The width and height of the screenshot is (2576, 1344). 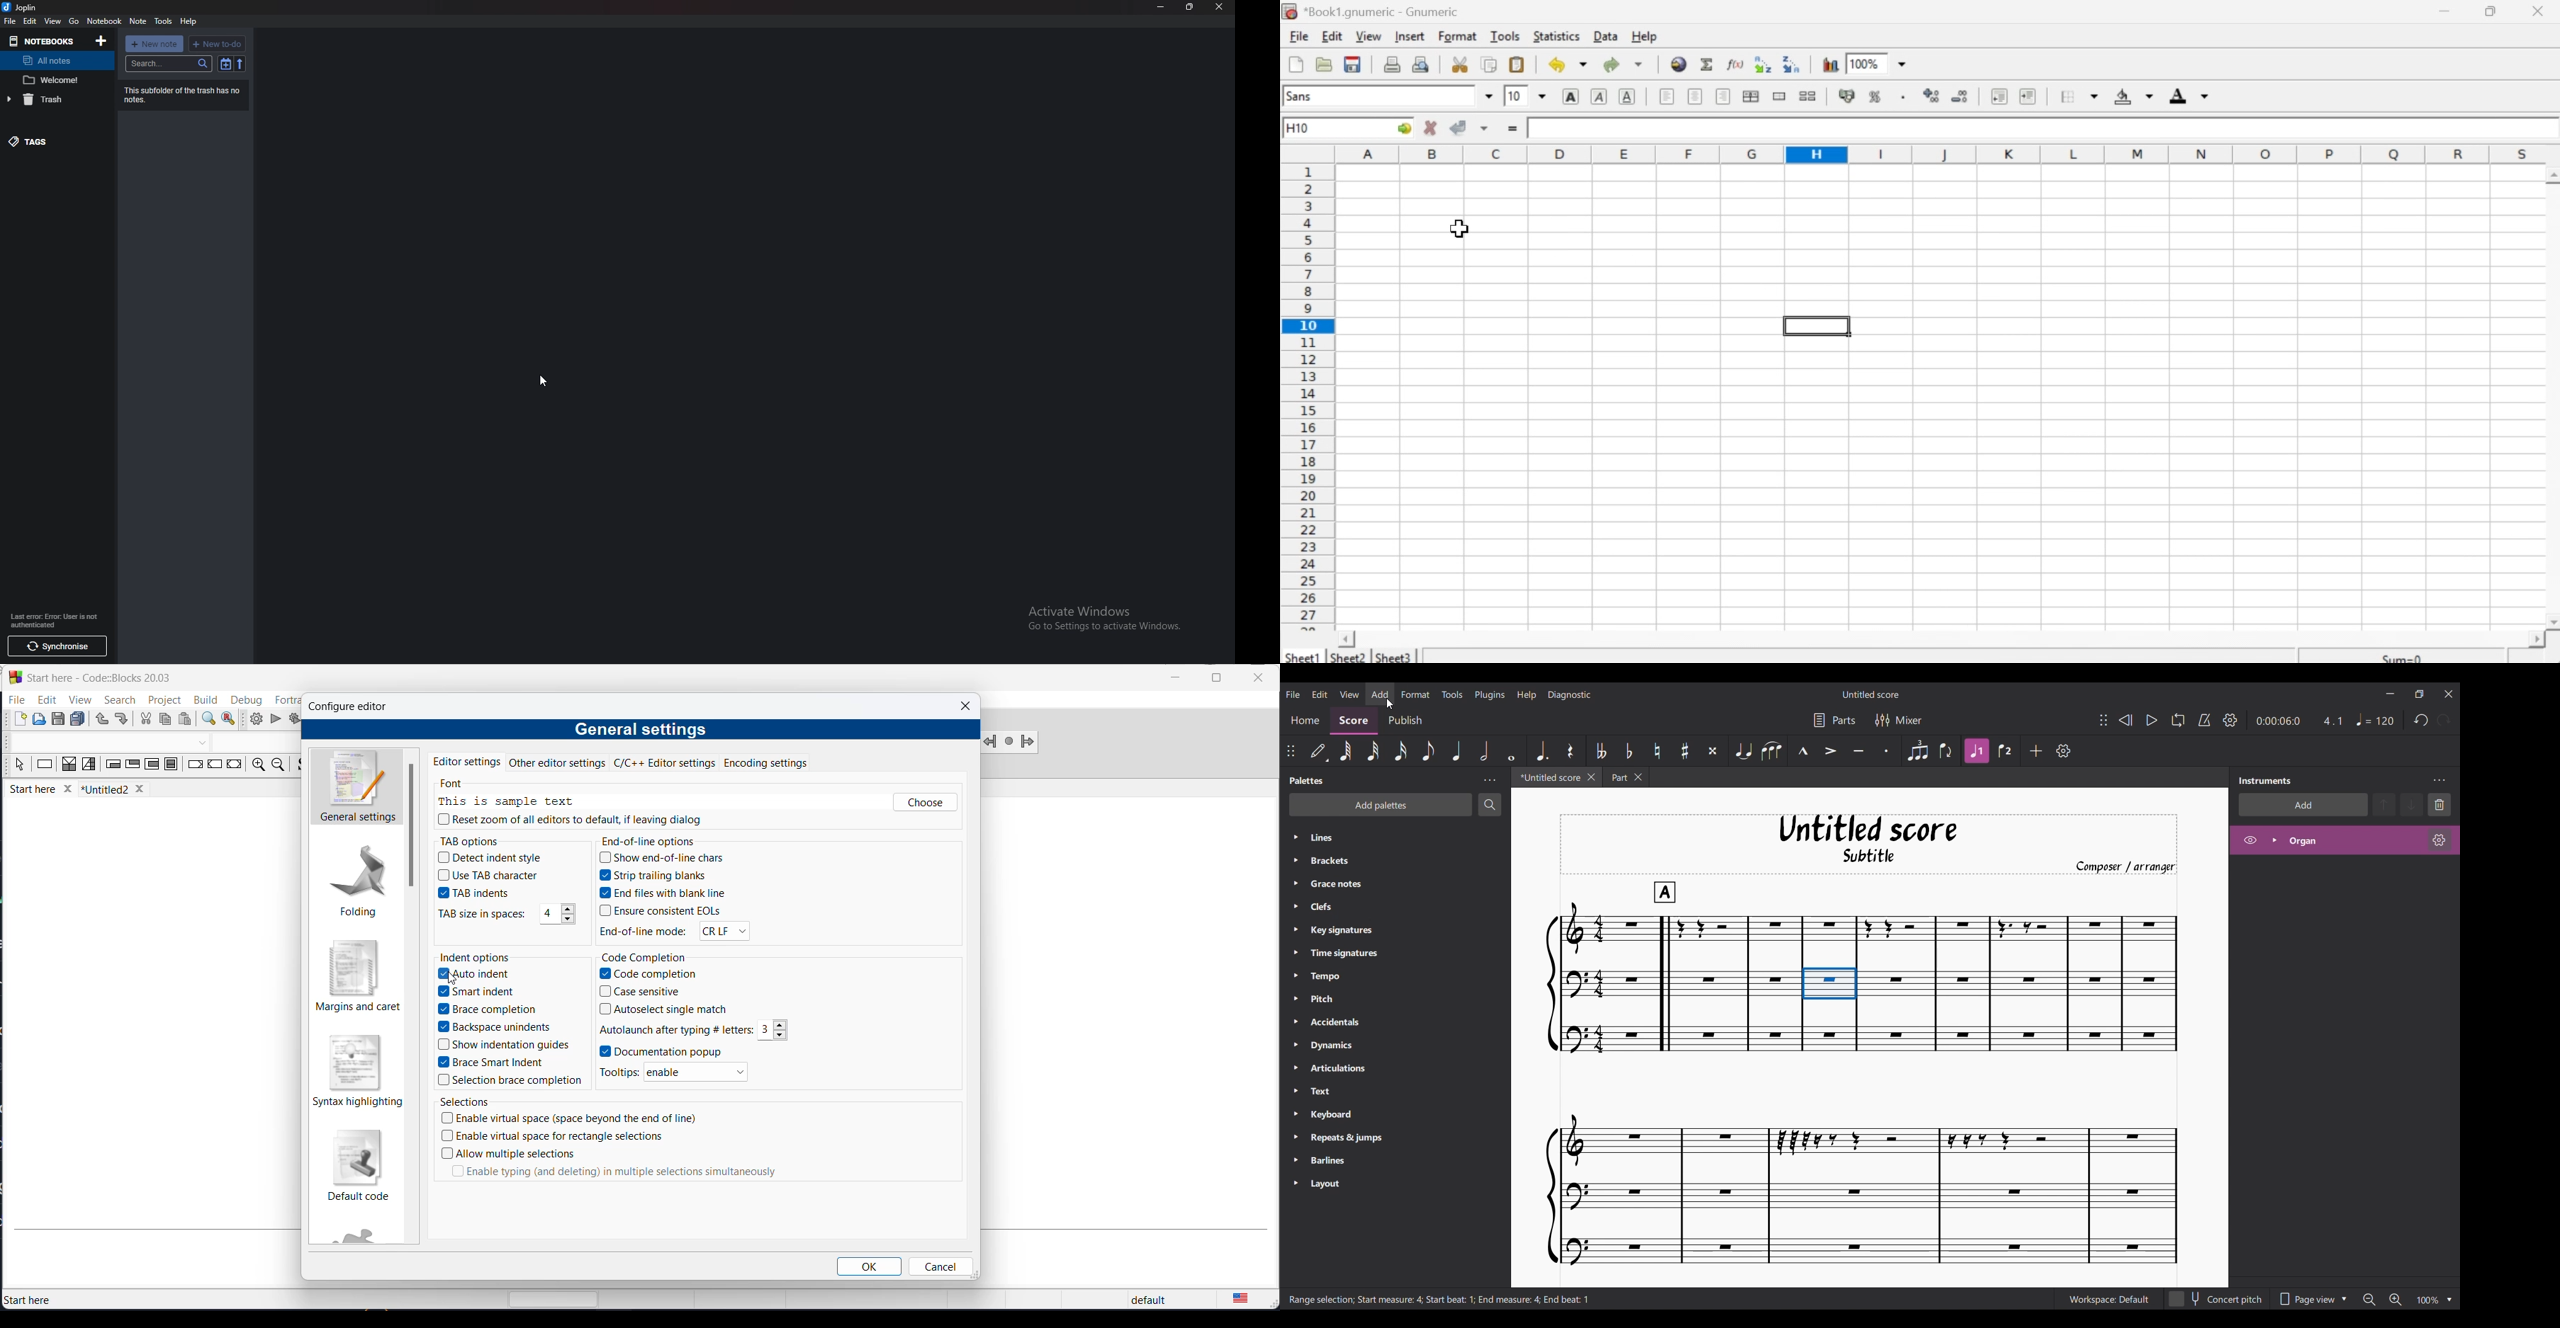 What do you see at coordinates (1571, 751) in the screenshot?
I see `Rest` at bounding box center [1571, 751].